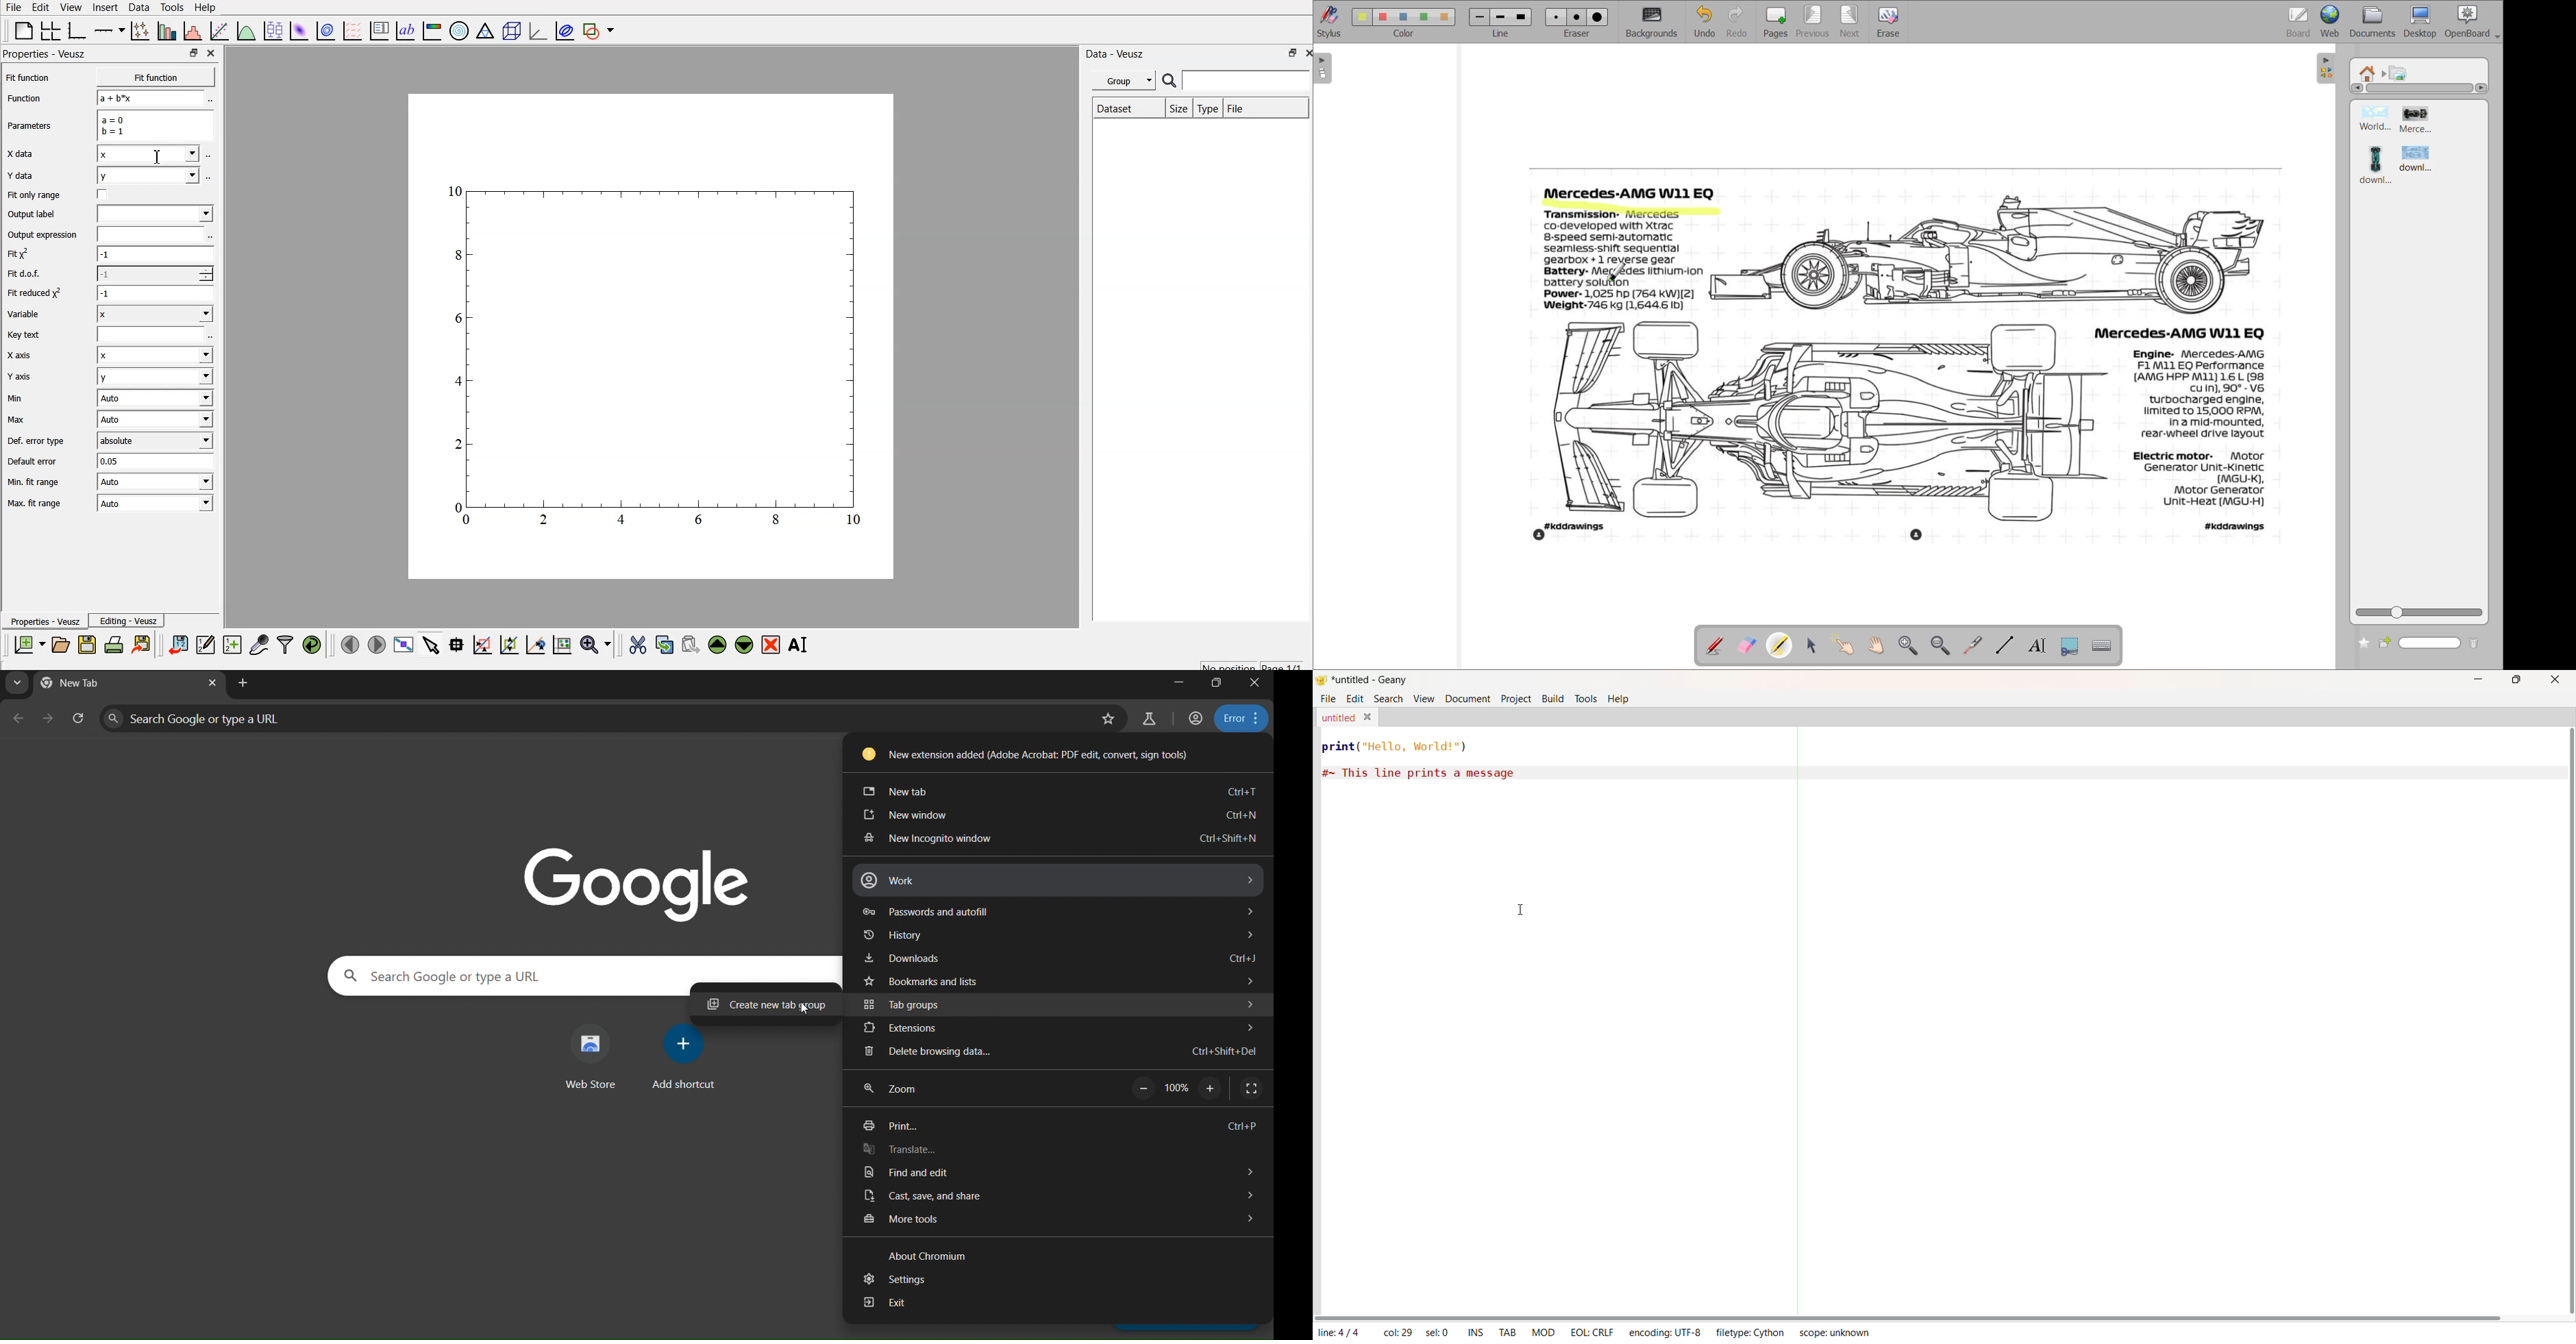 This screenshot has height=1344, width=2576. I want to click on close tab, so click(211, 685).